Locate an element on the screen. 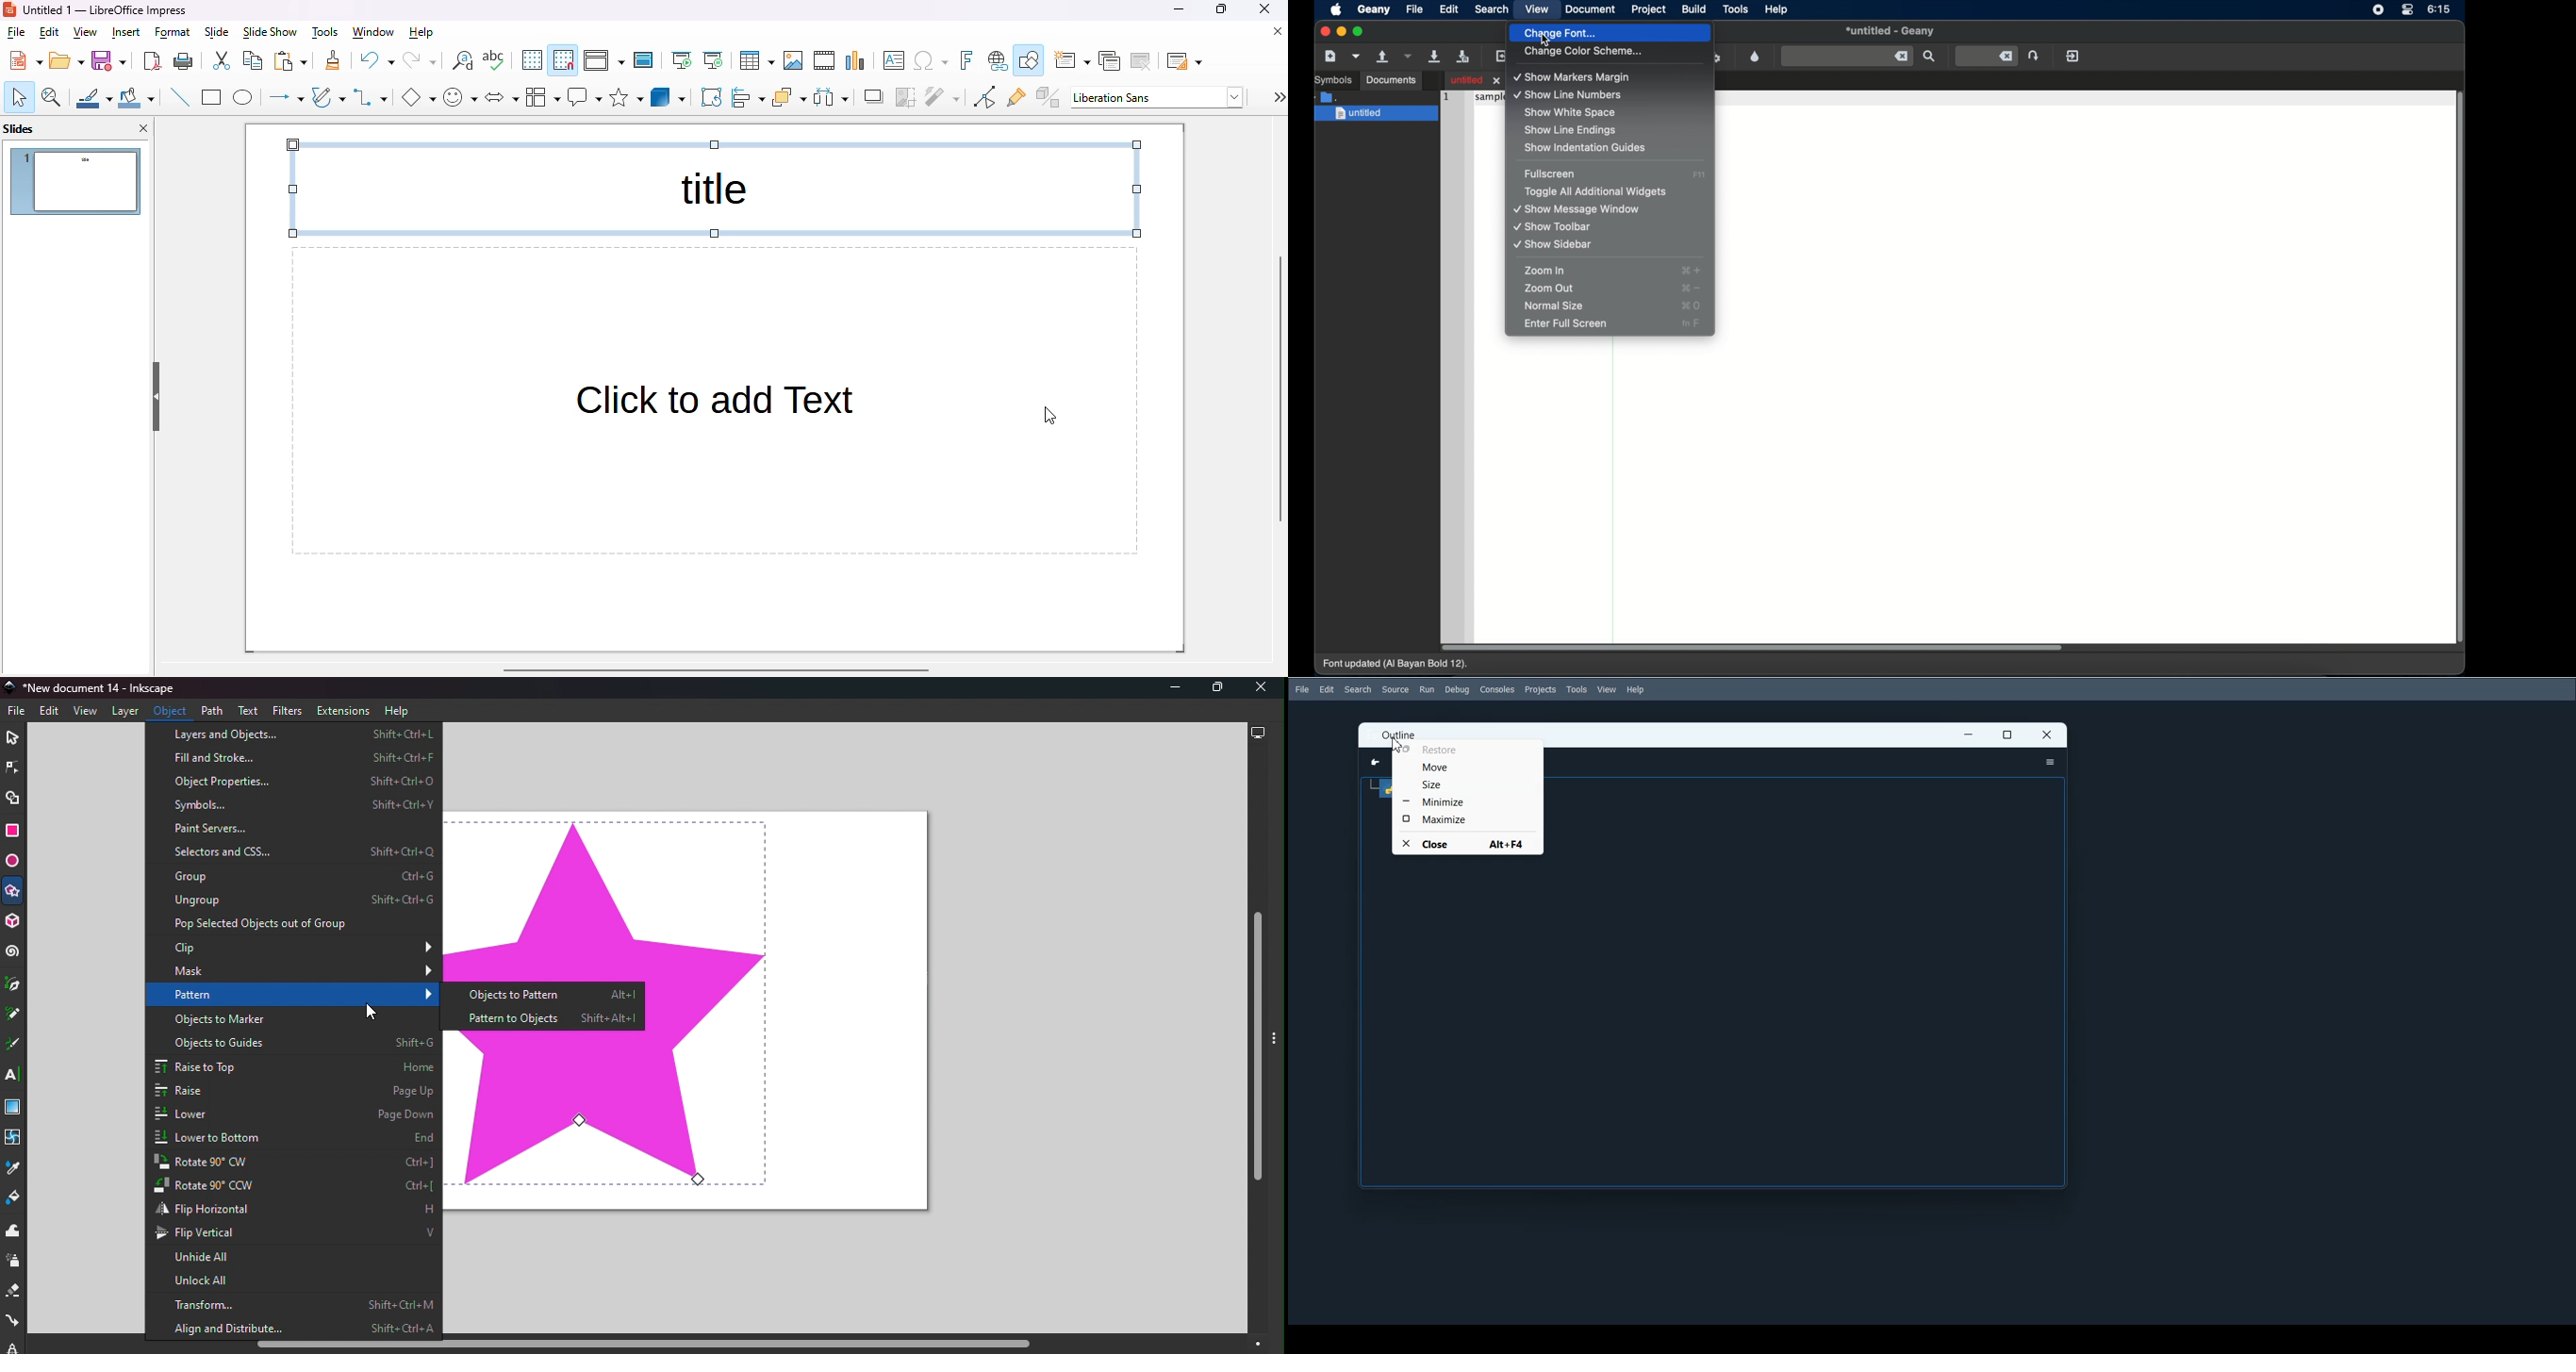  Minimize  is located at coordinates (1167, 688).